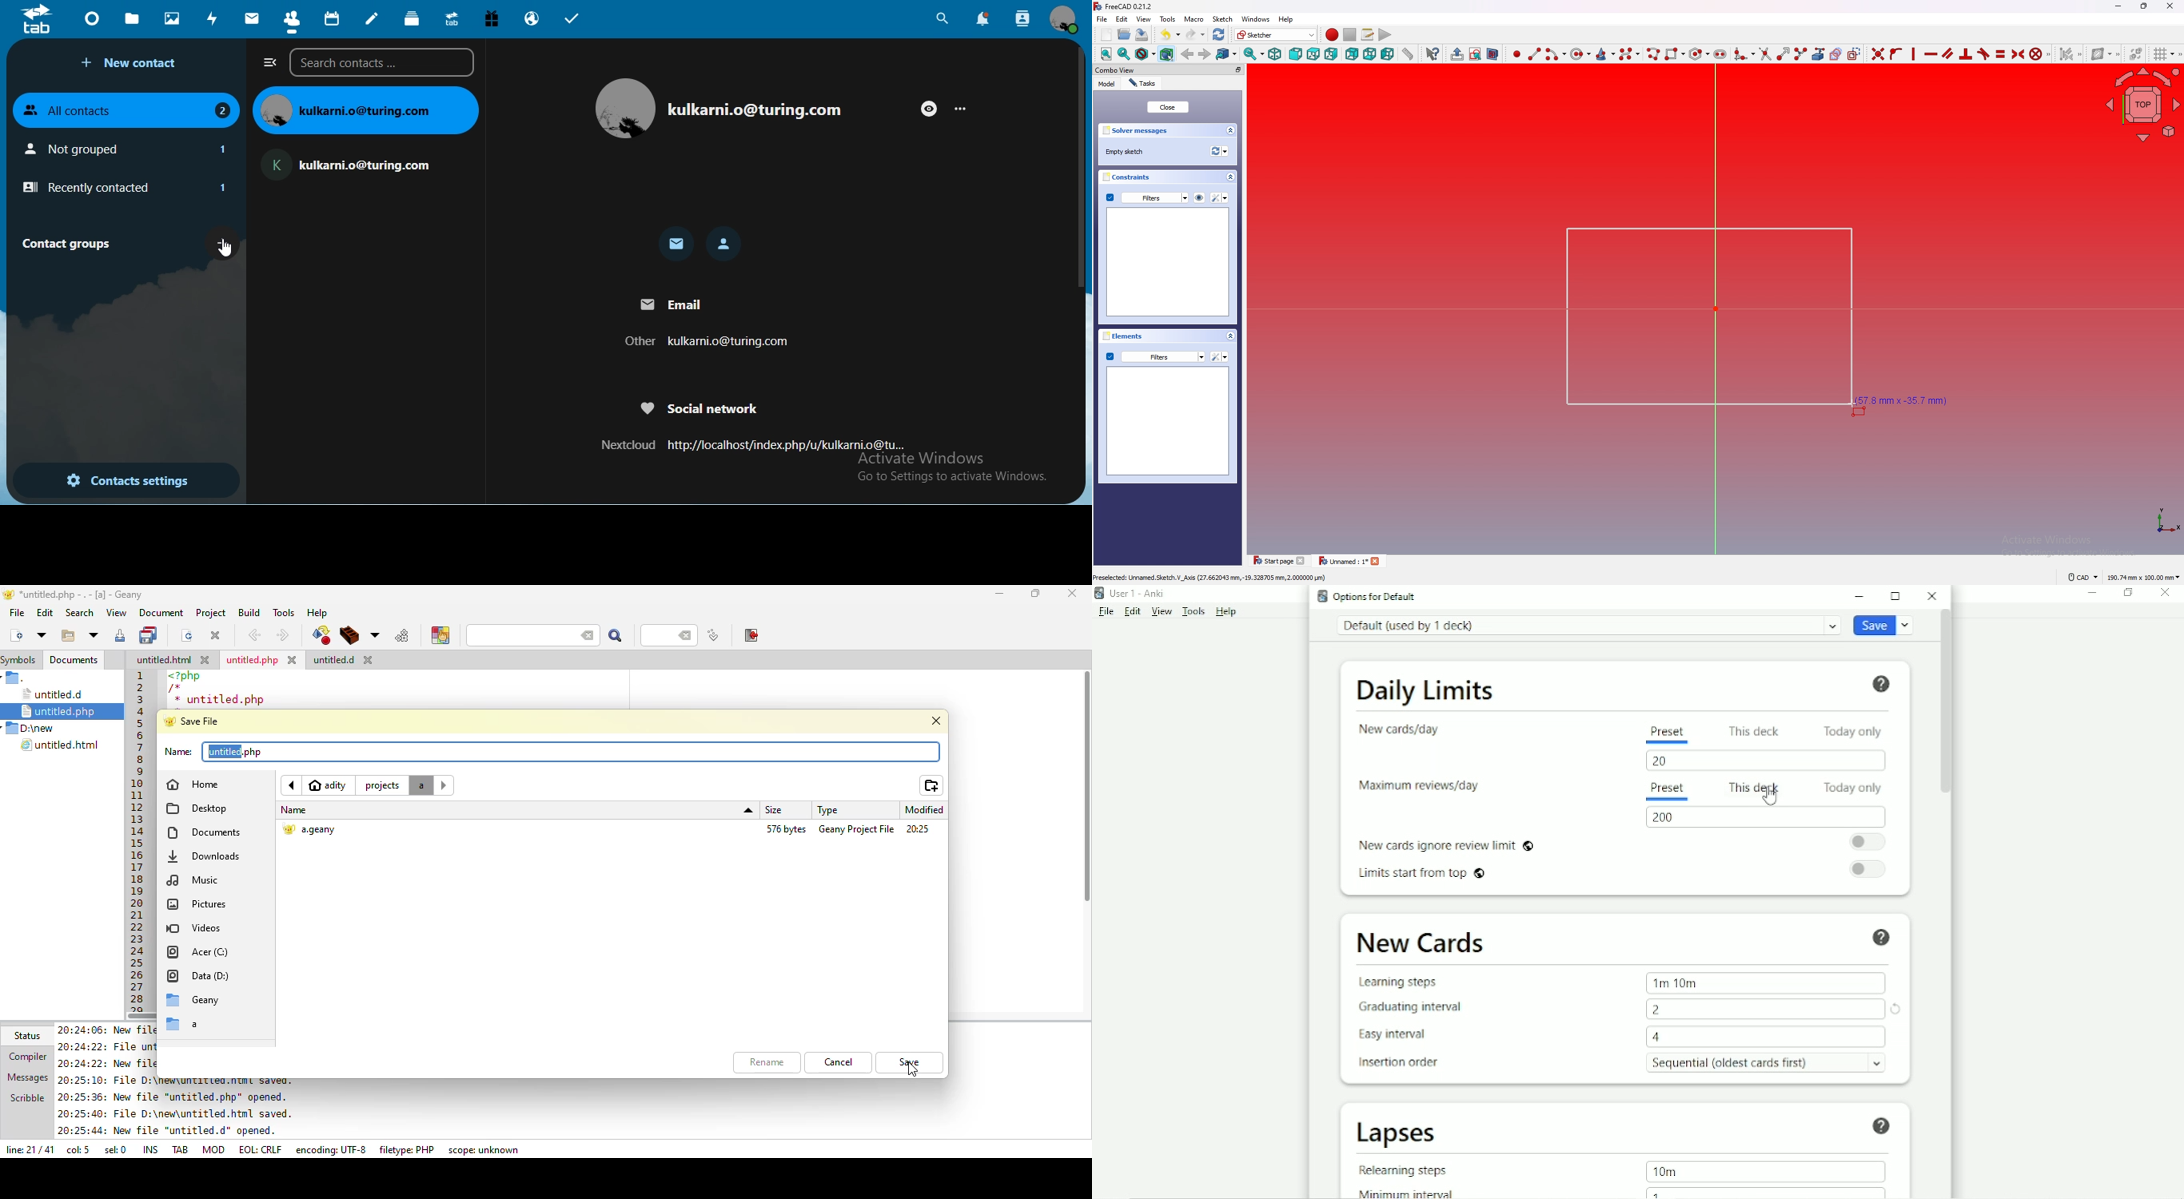 The height and width of the screenshot is (1204, 2184). I want to click on show B spline info, so click(2103, 54).